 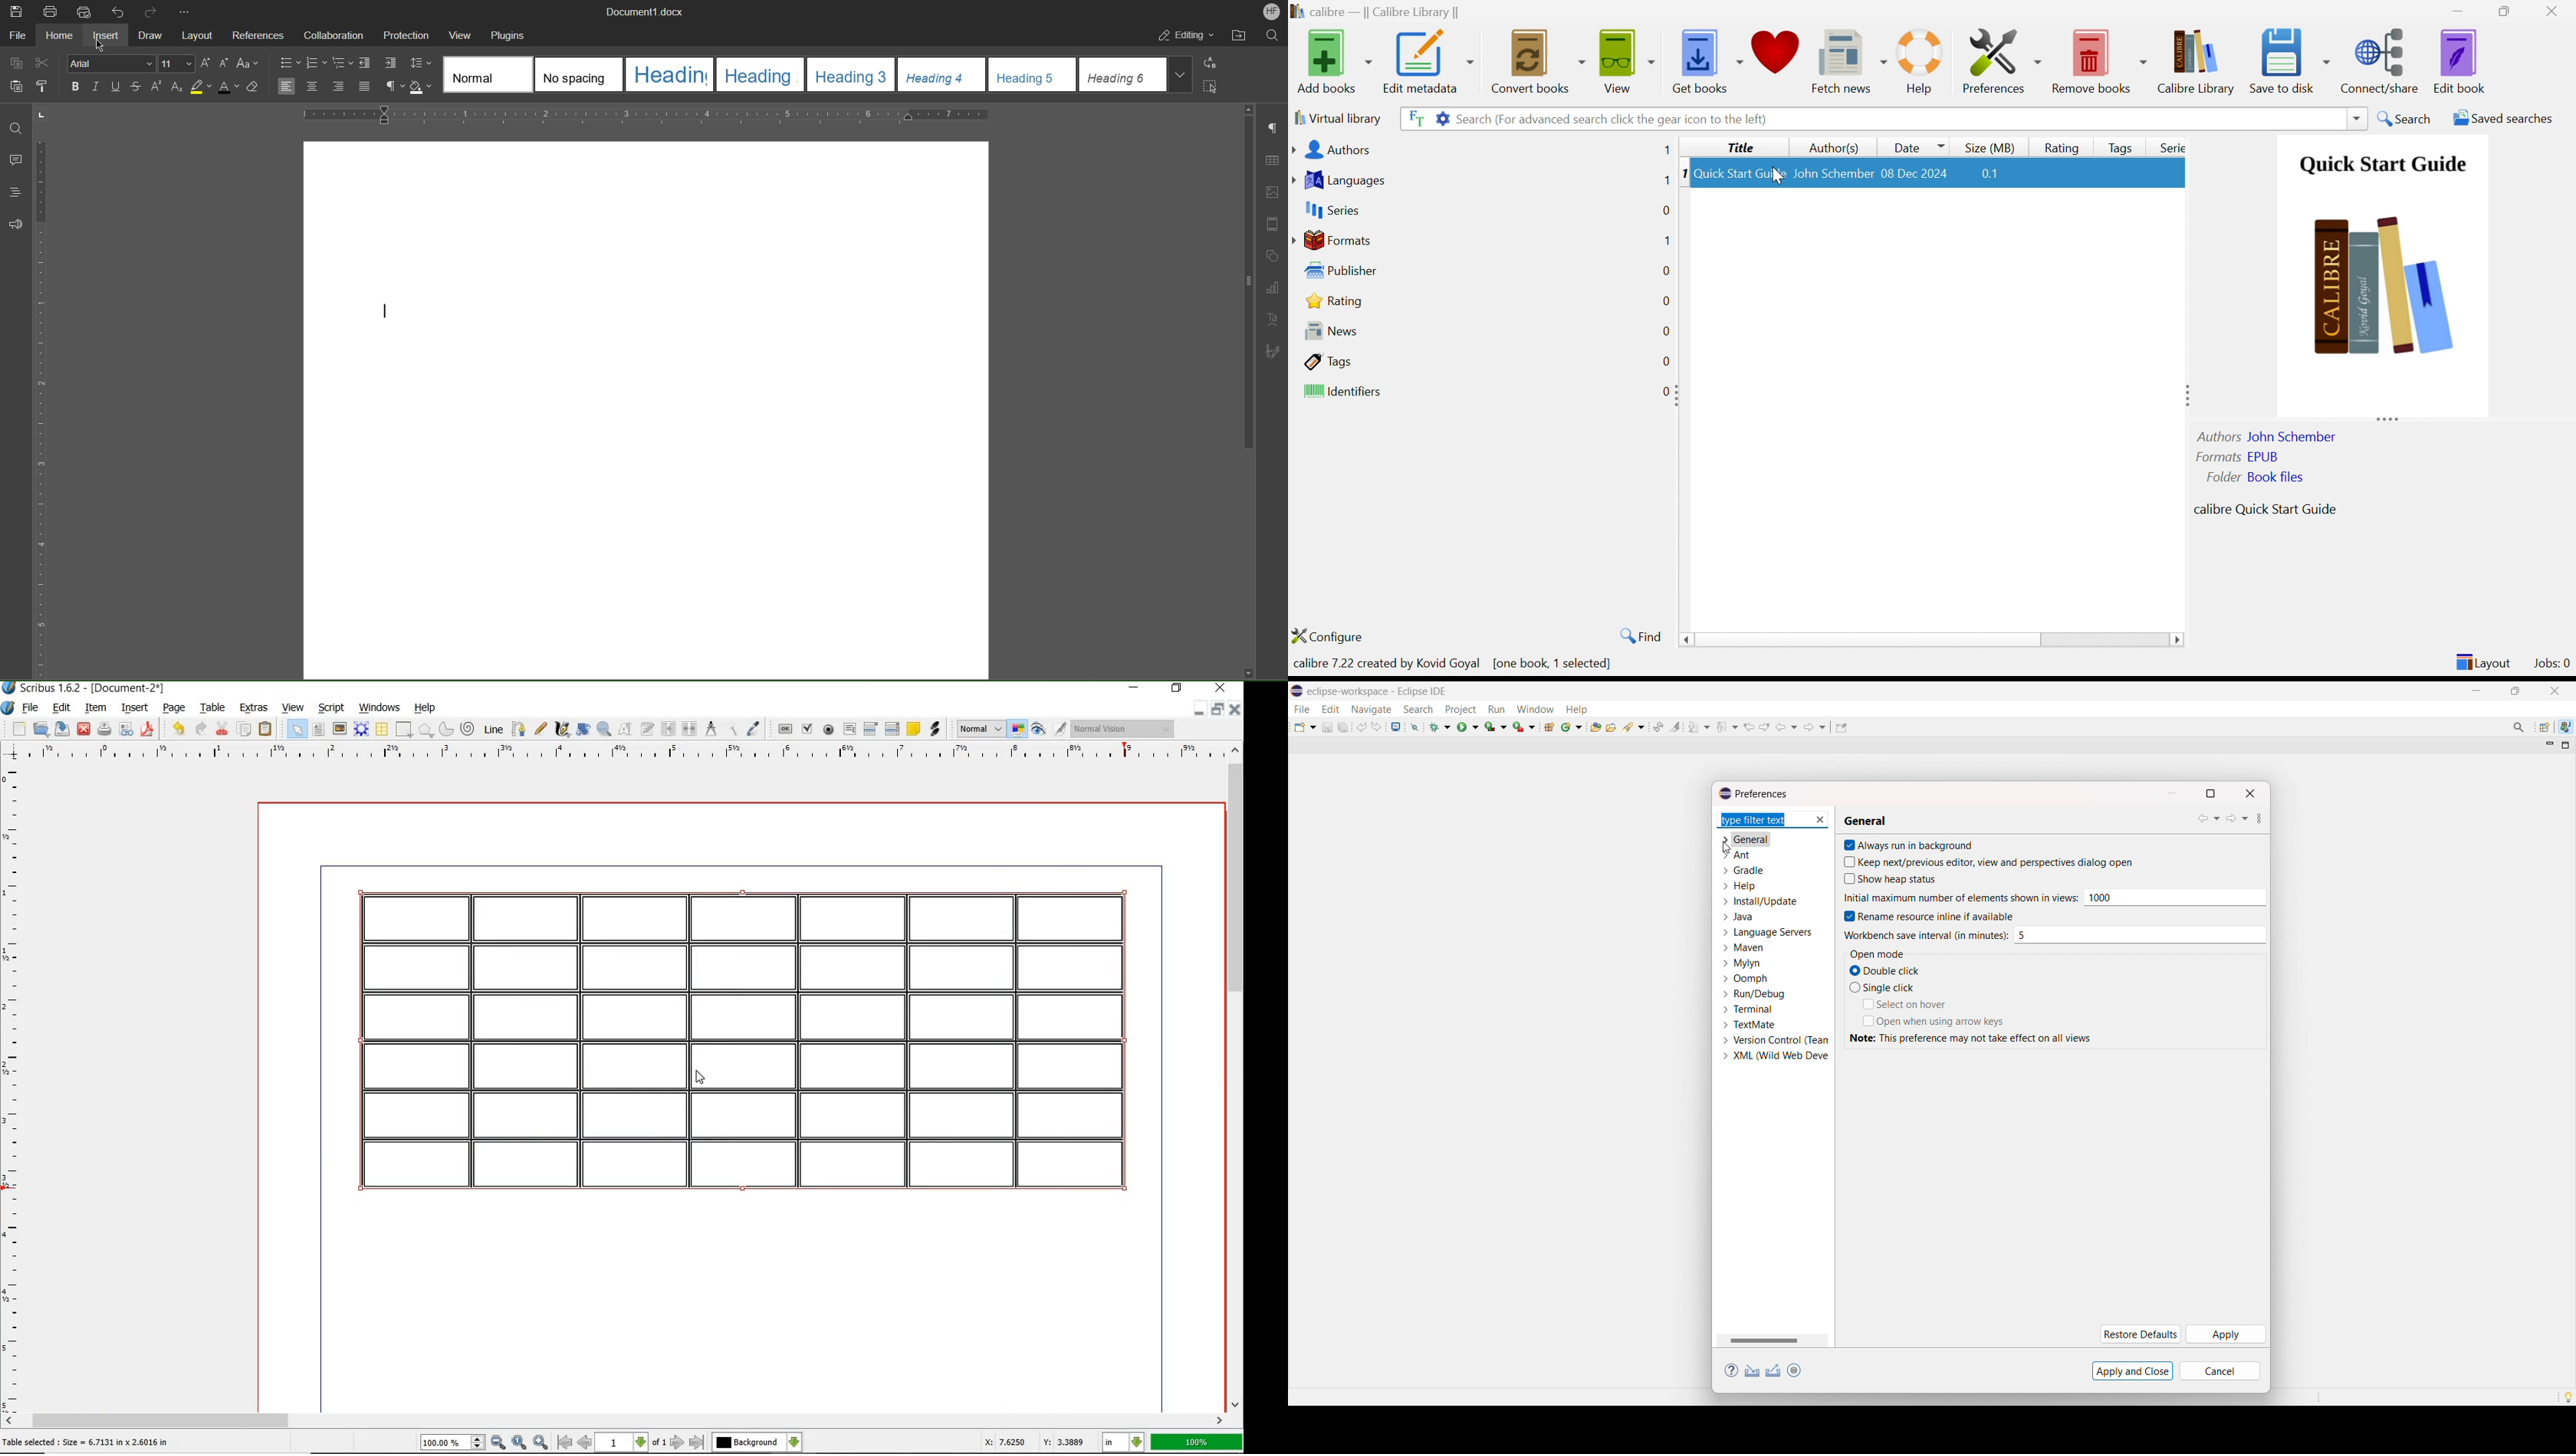 What do you see at coordinates (2186, 393) in the screenshot?
I see `Expand` at bounding box center [2186, 393].